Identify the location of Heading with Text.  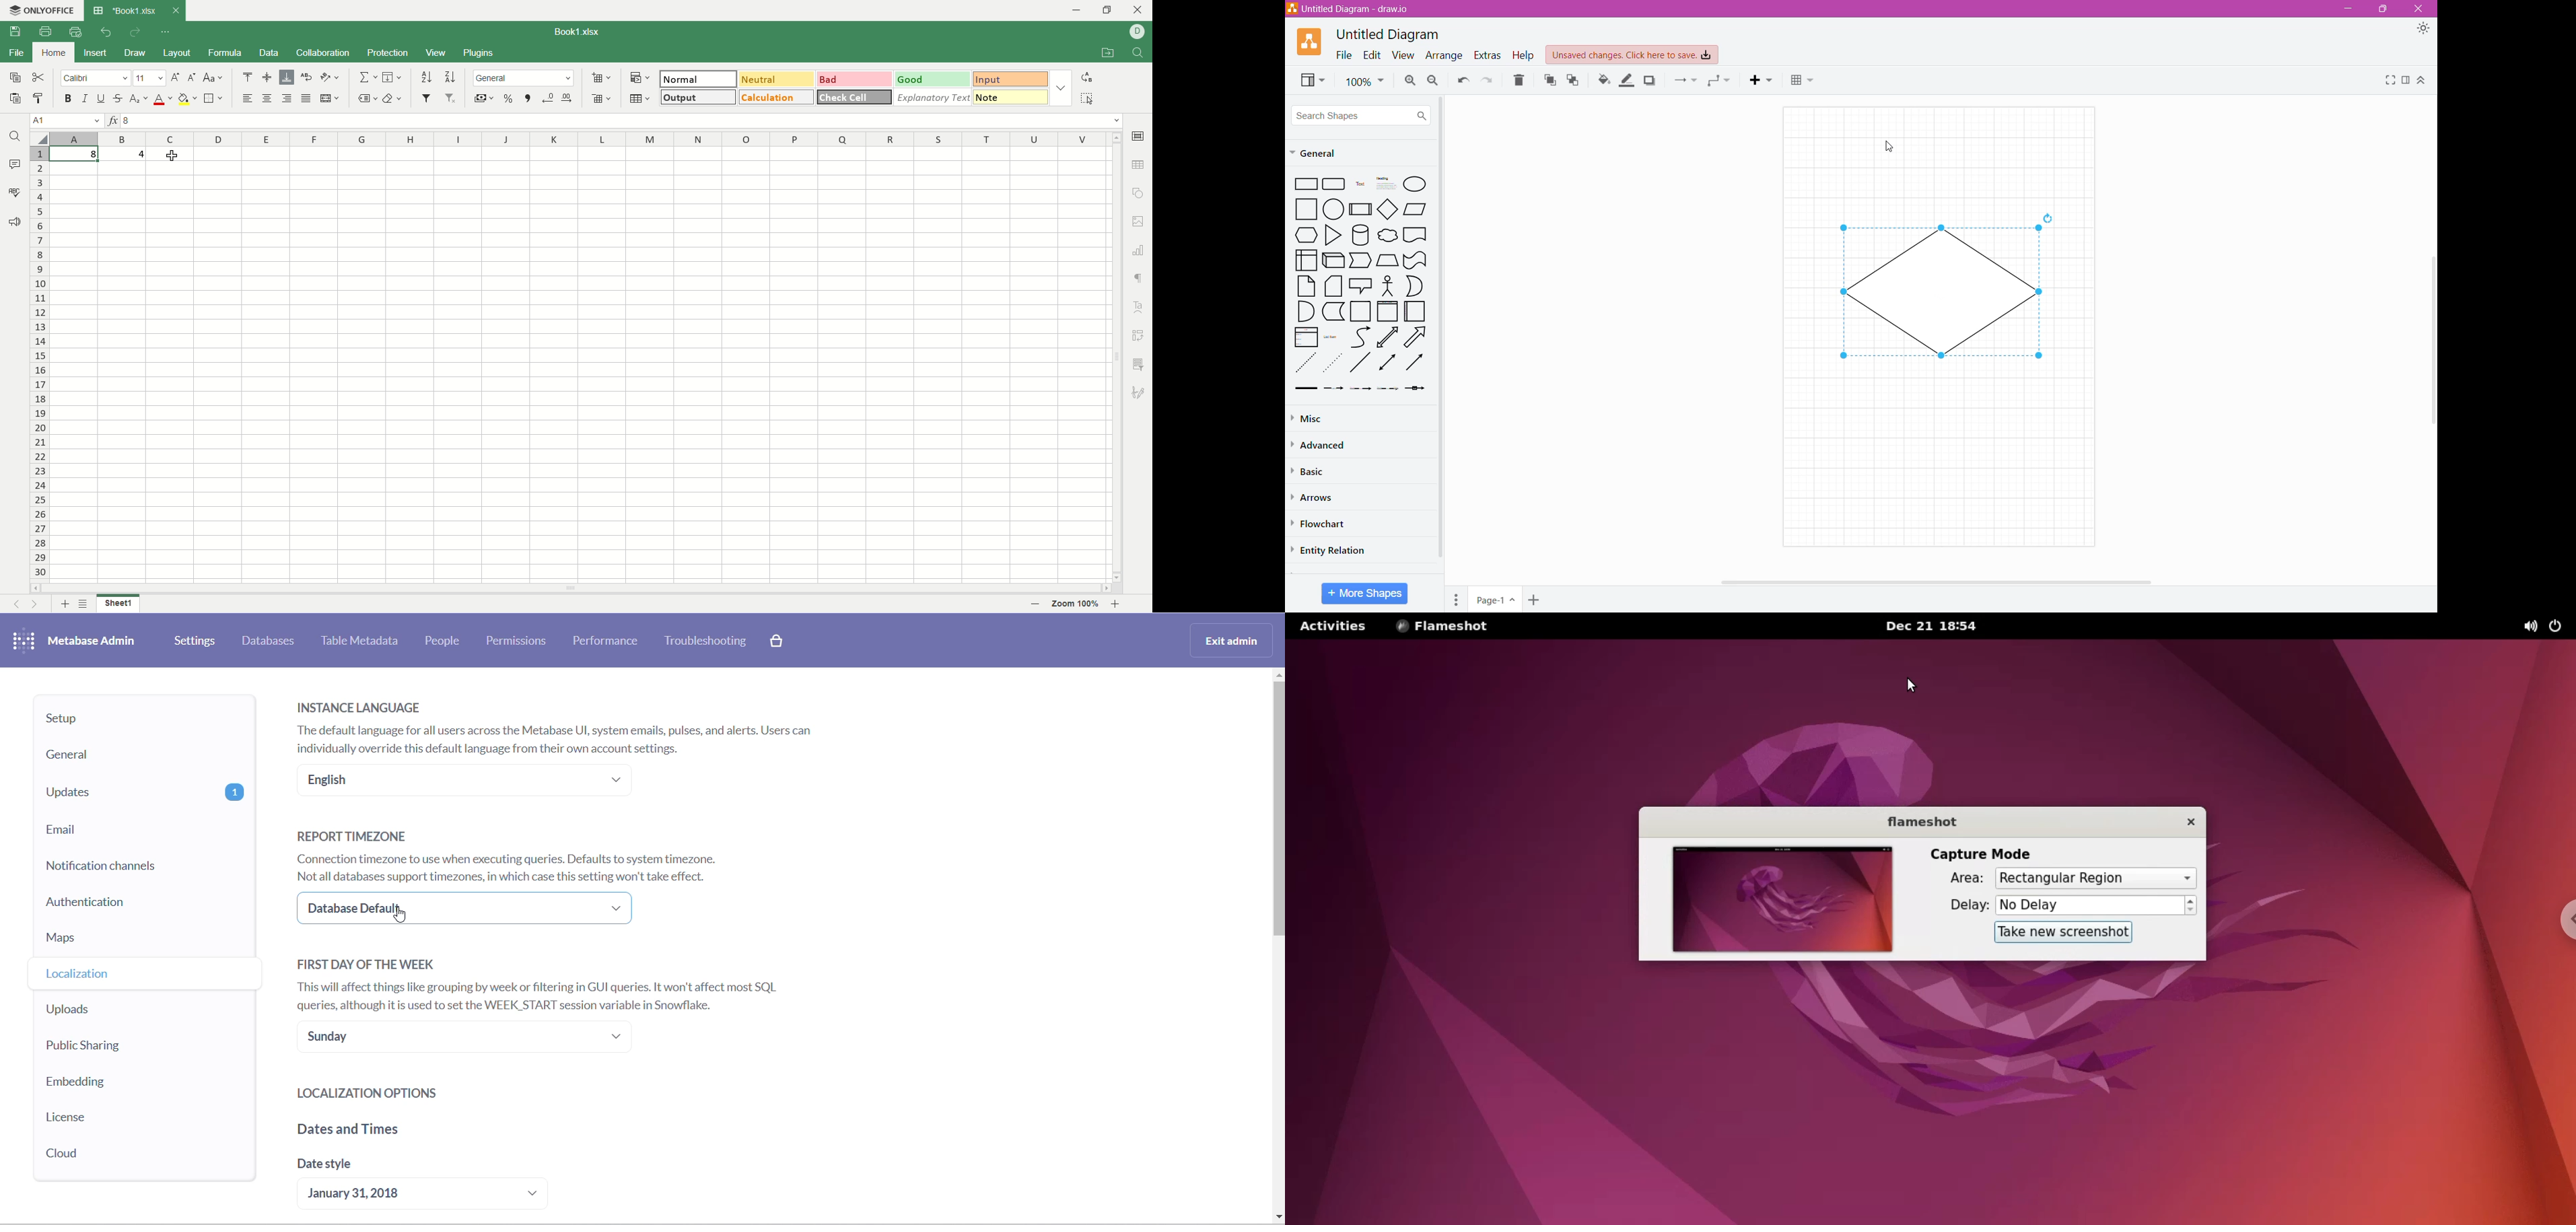
(1387, 184).